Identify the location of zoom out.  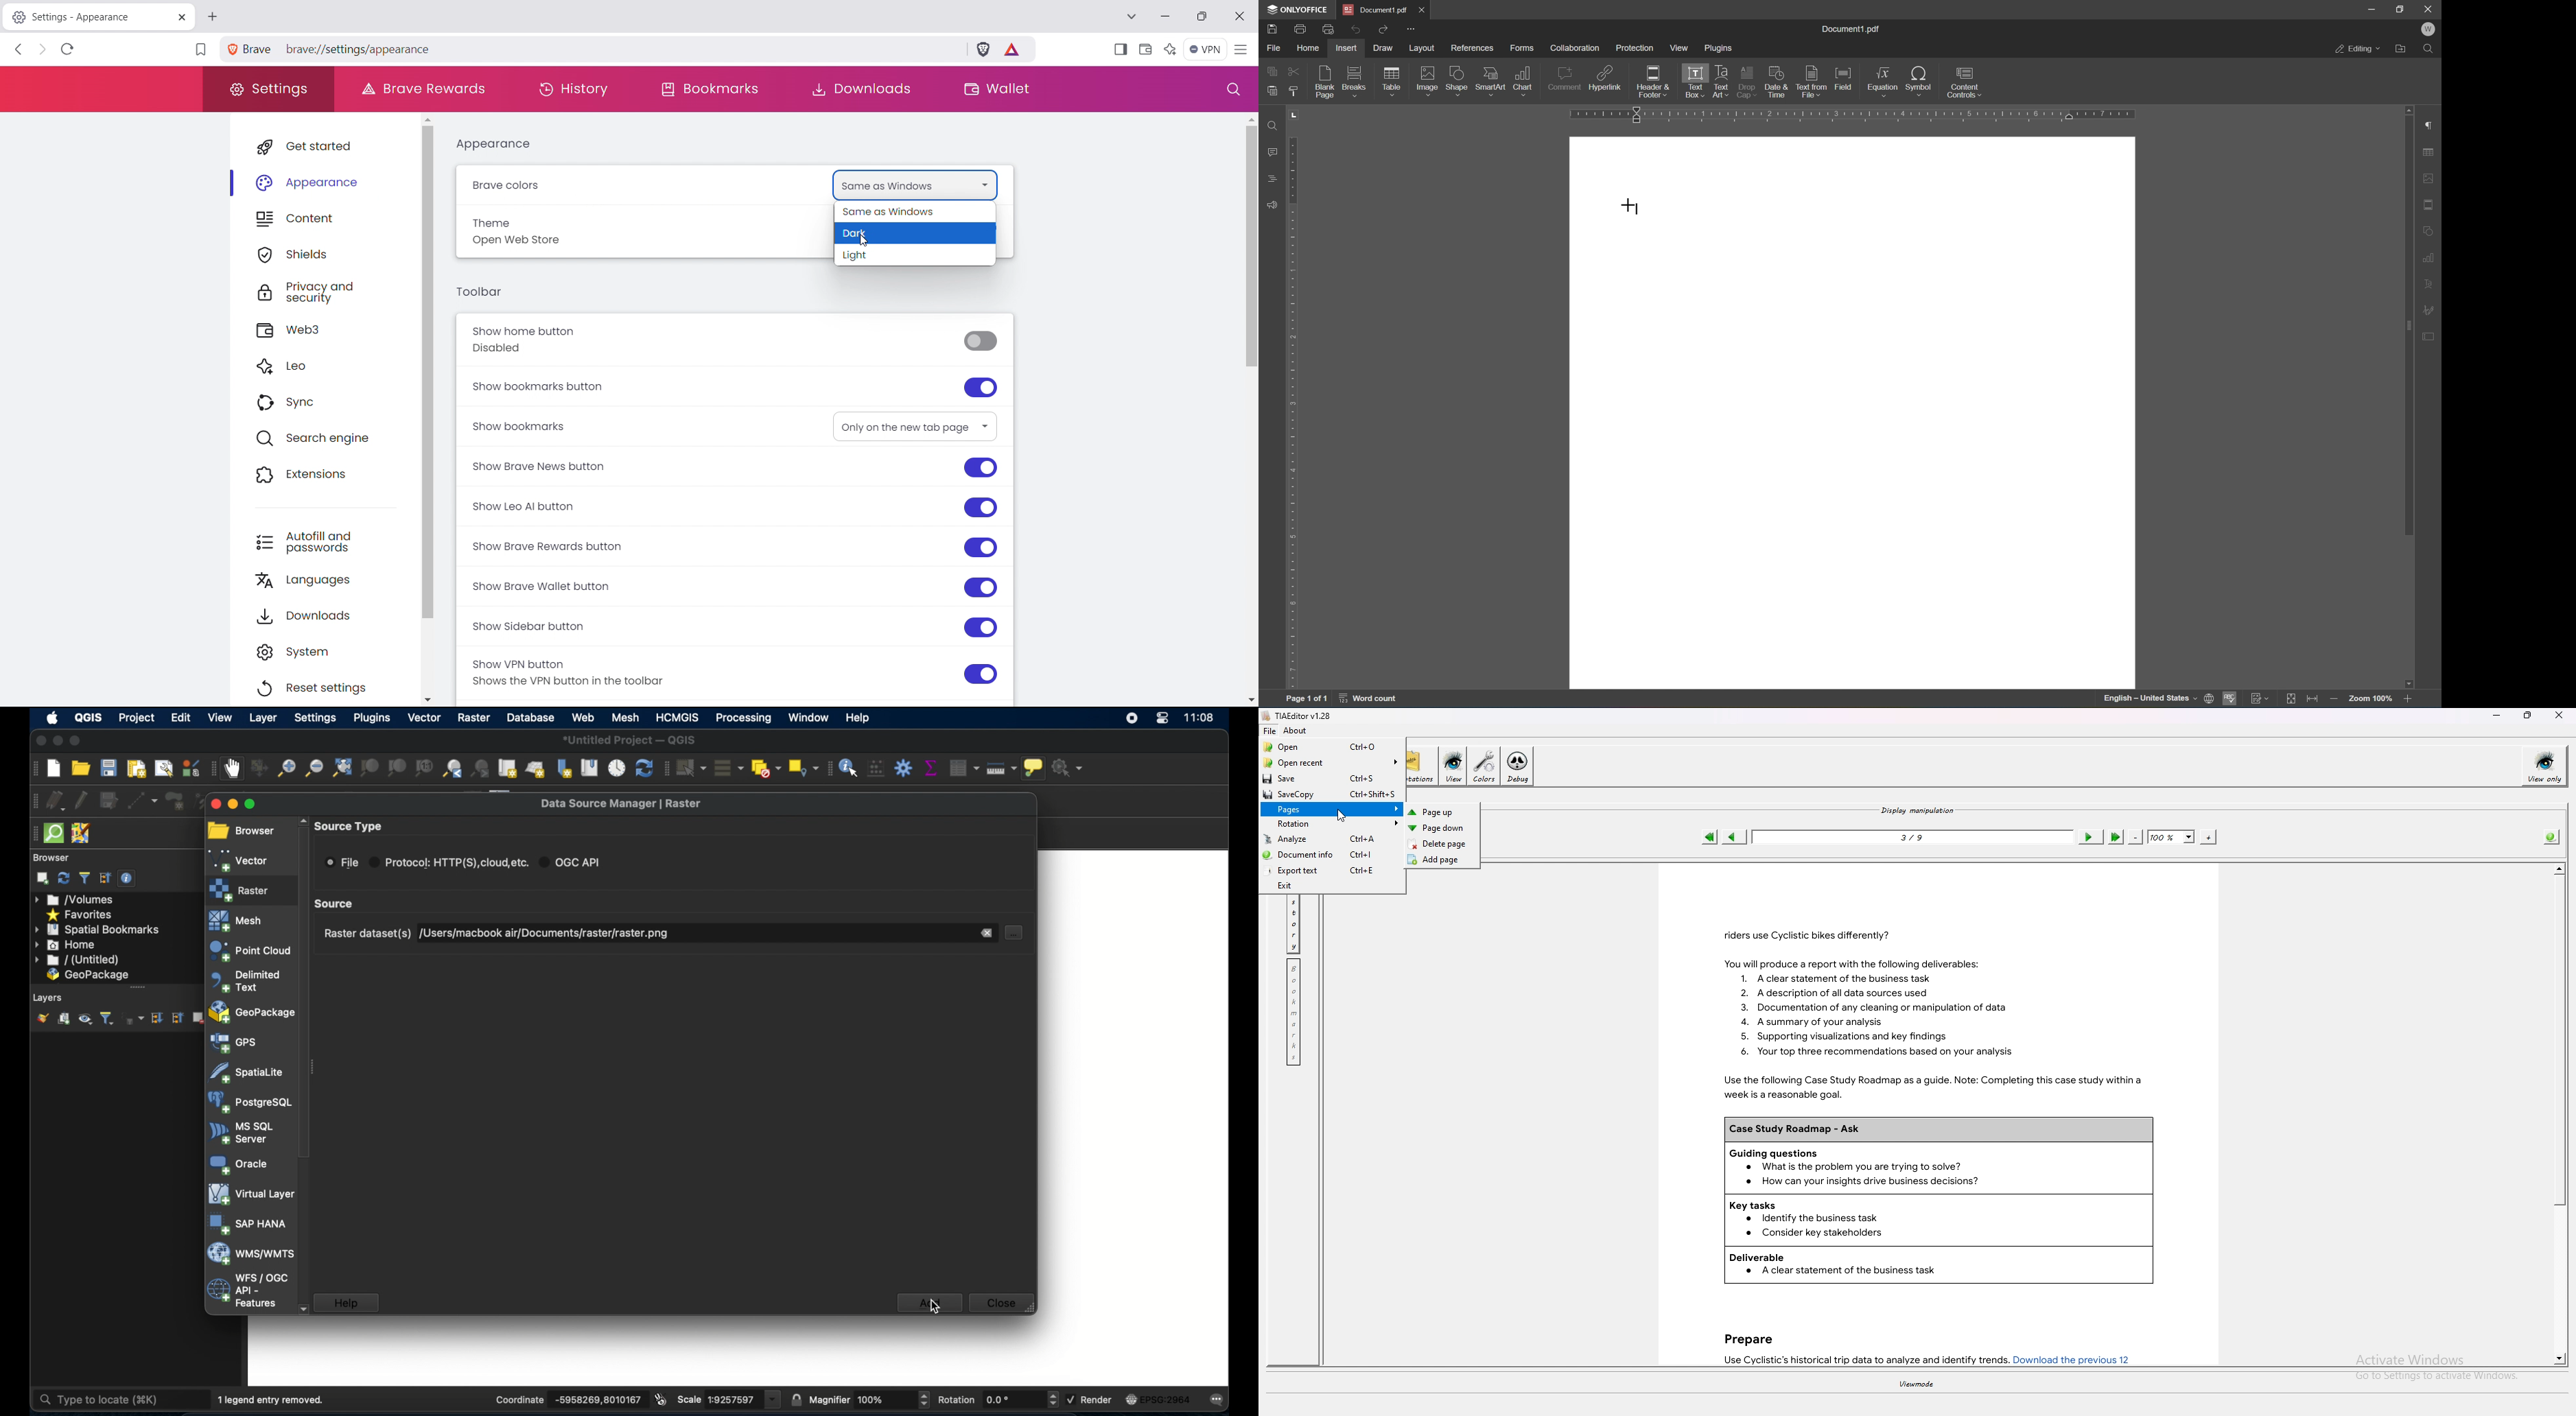
(314, 768).